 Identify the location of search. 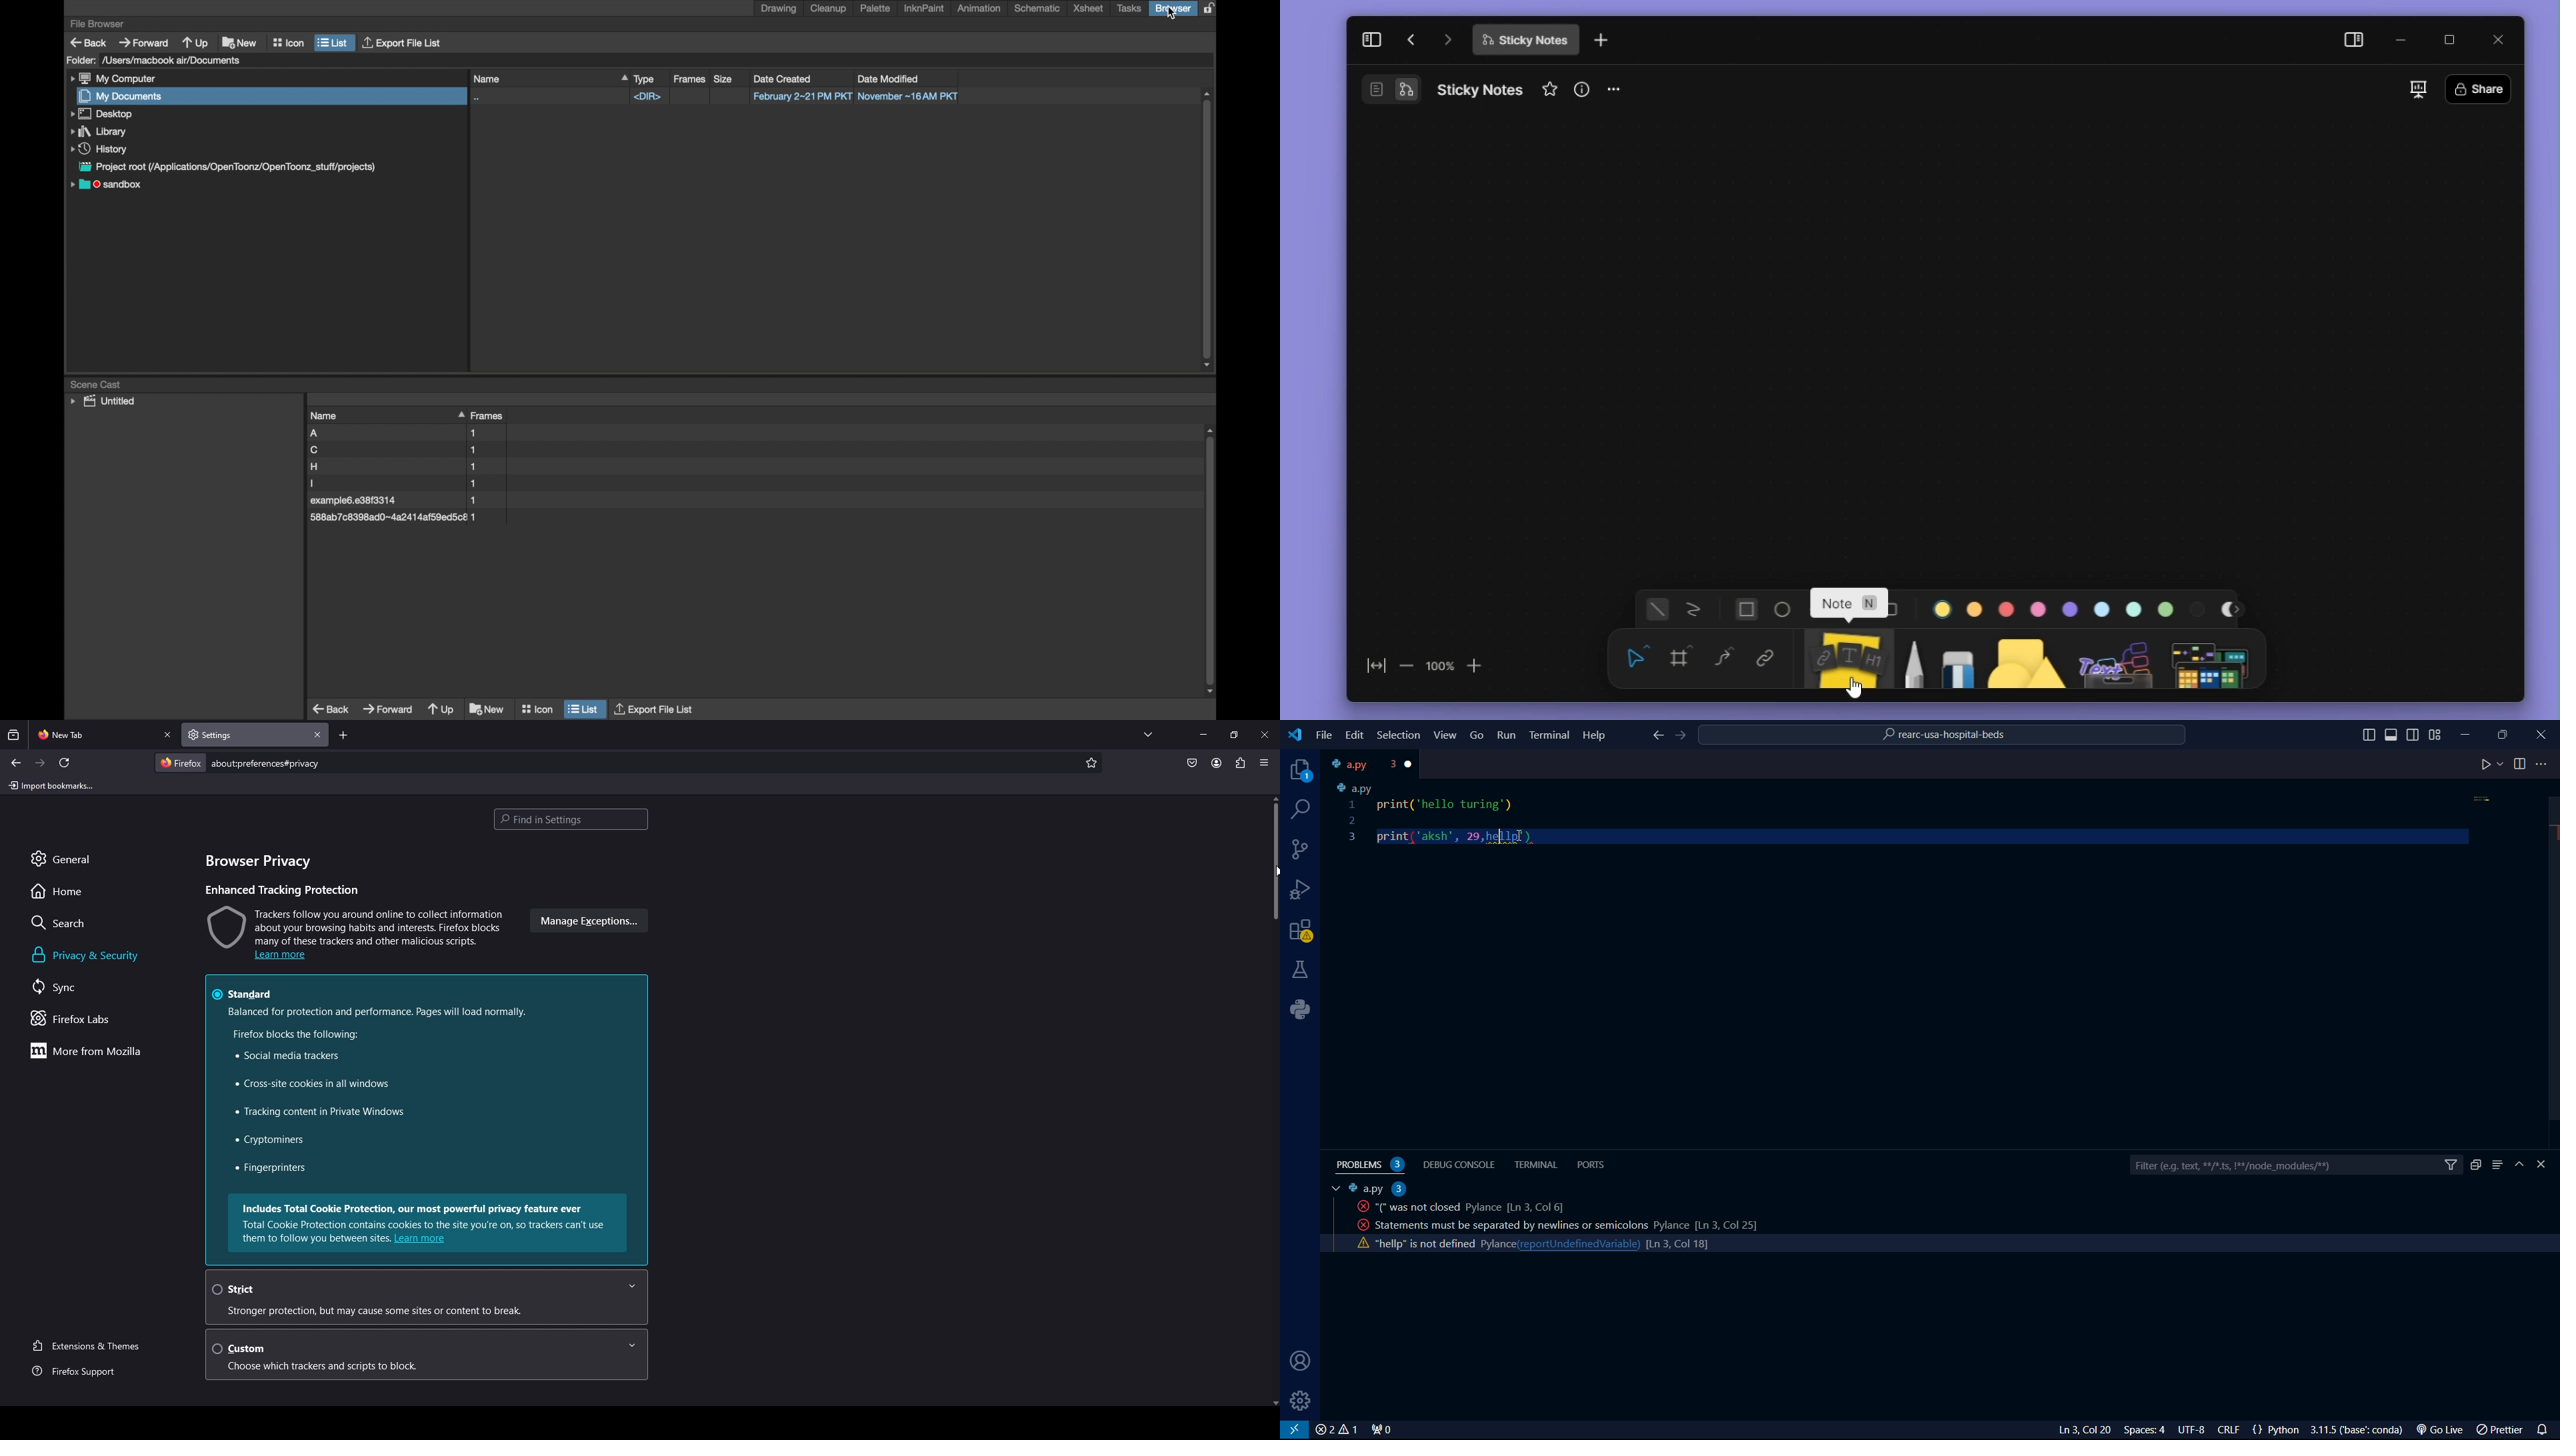
(71, 923).